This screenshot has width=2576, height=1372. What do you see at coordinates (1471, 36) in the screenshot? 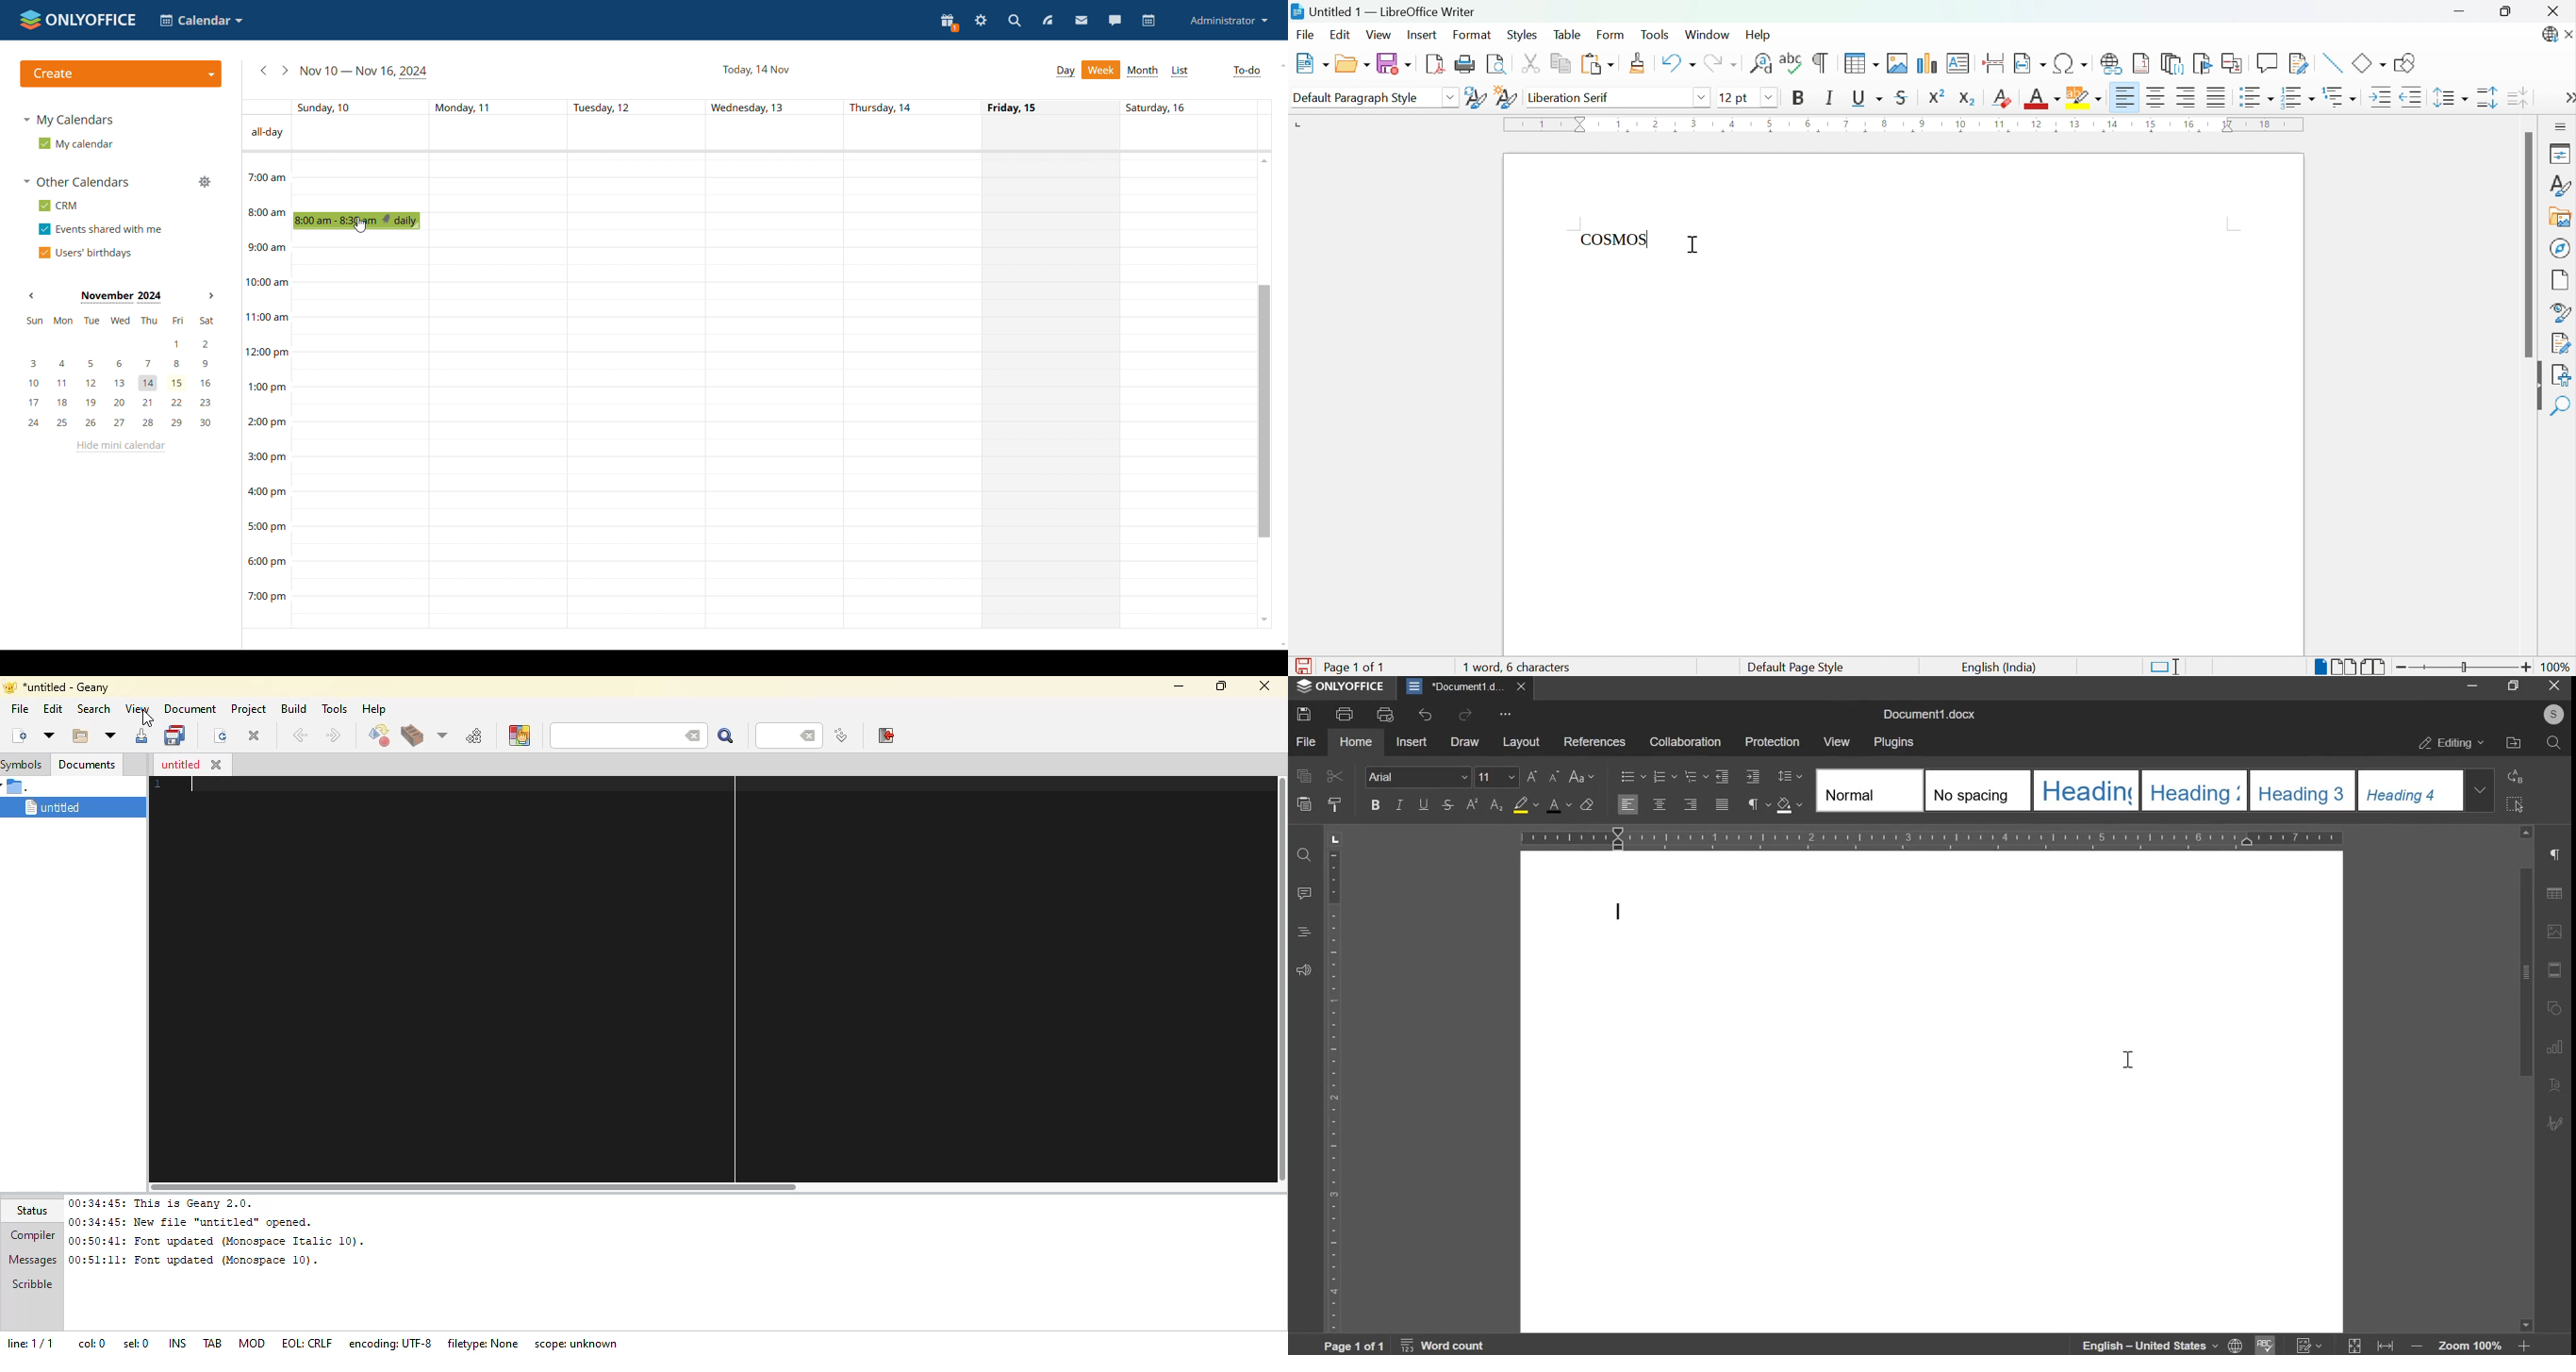
I see `Format` at bounding box center [1471, 36].